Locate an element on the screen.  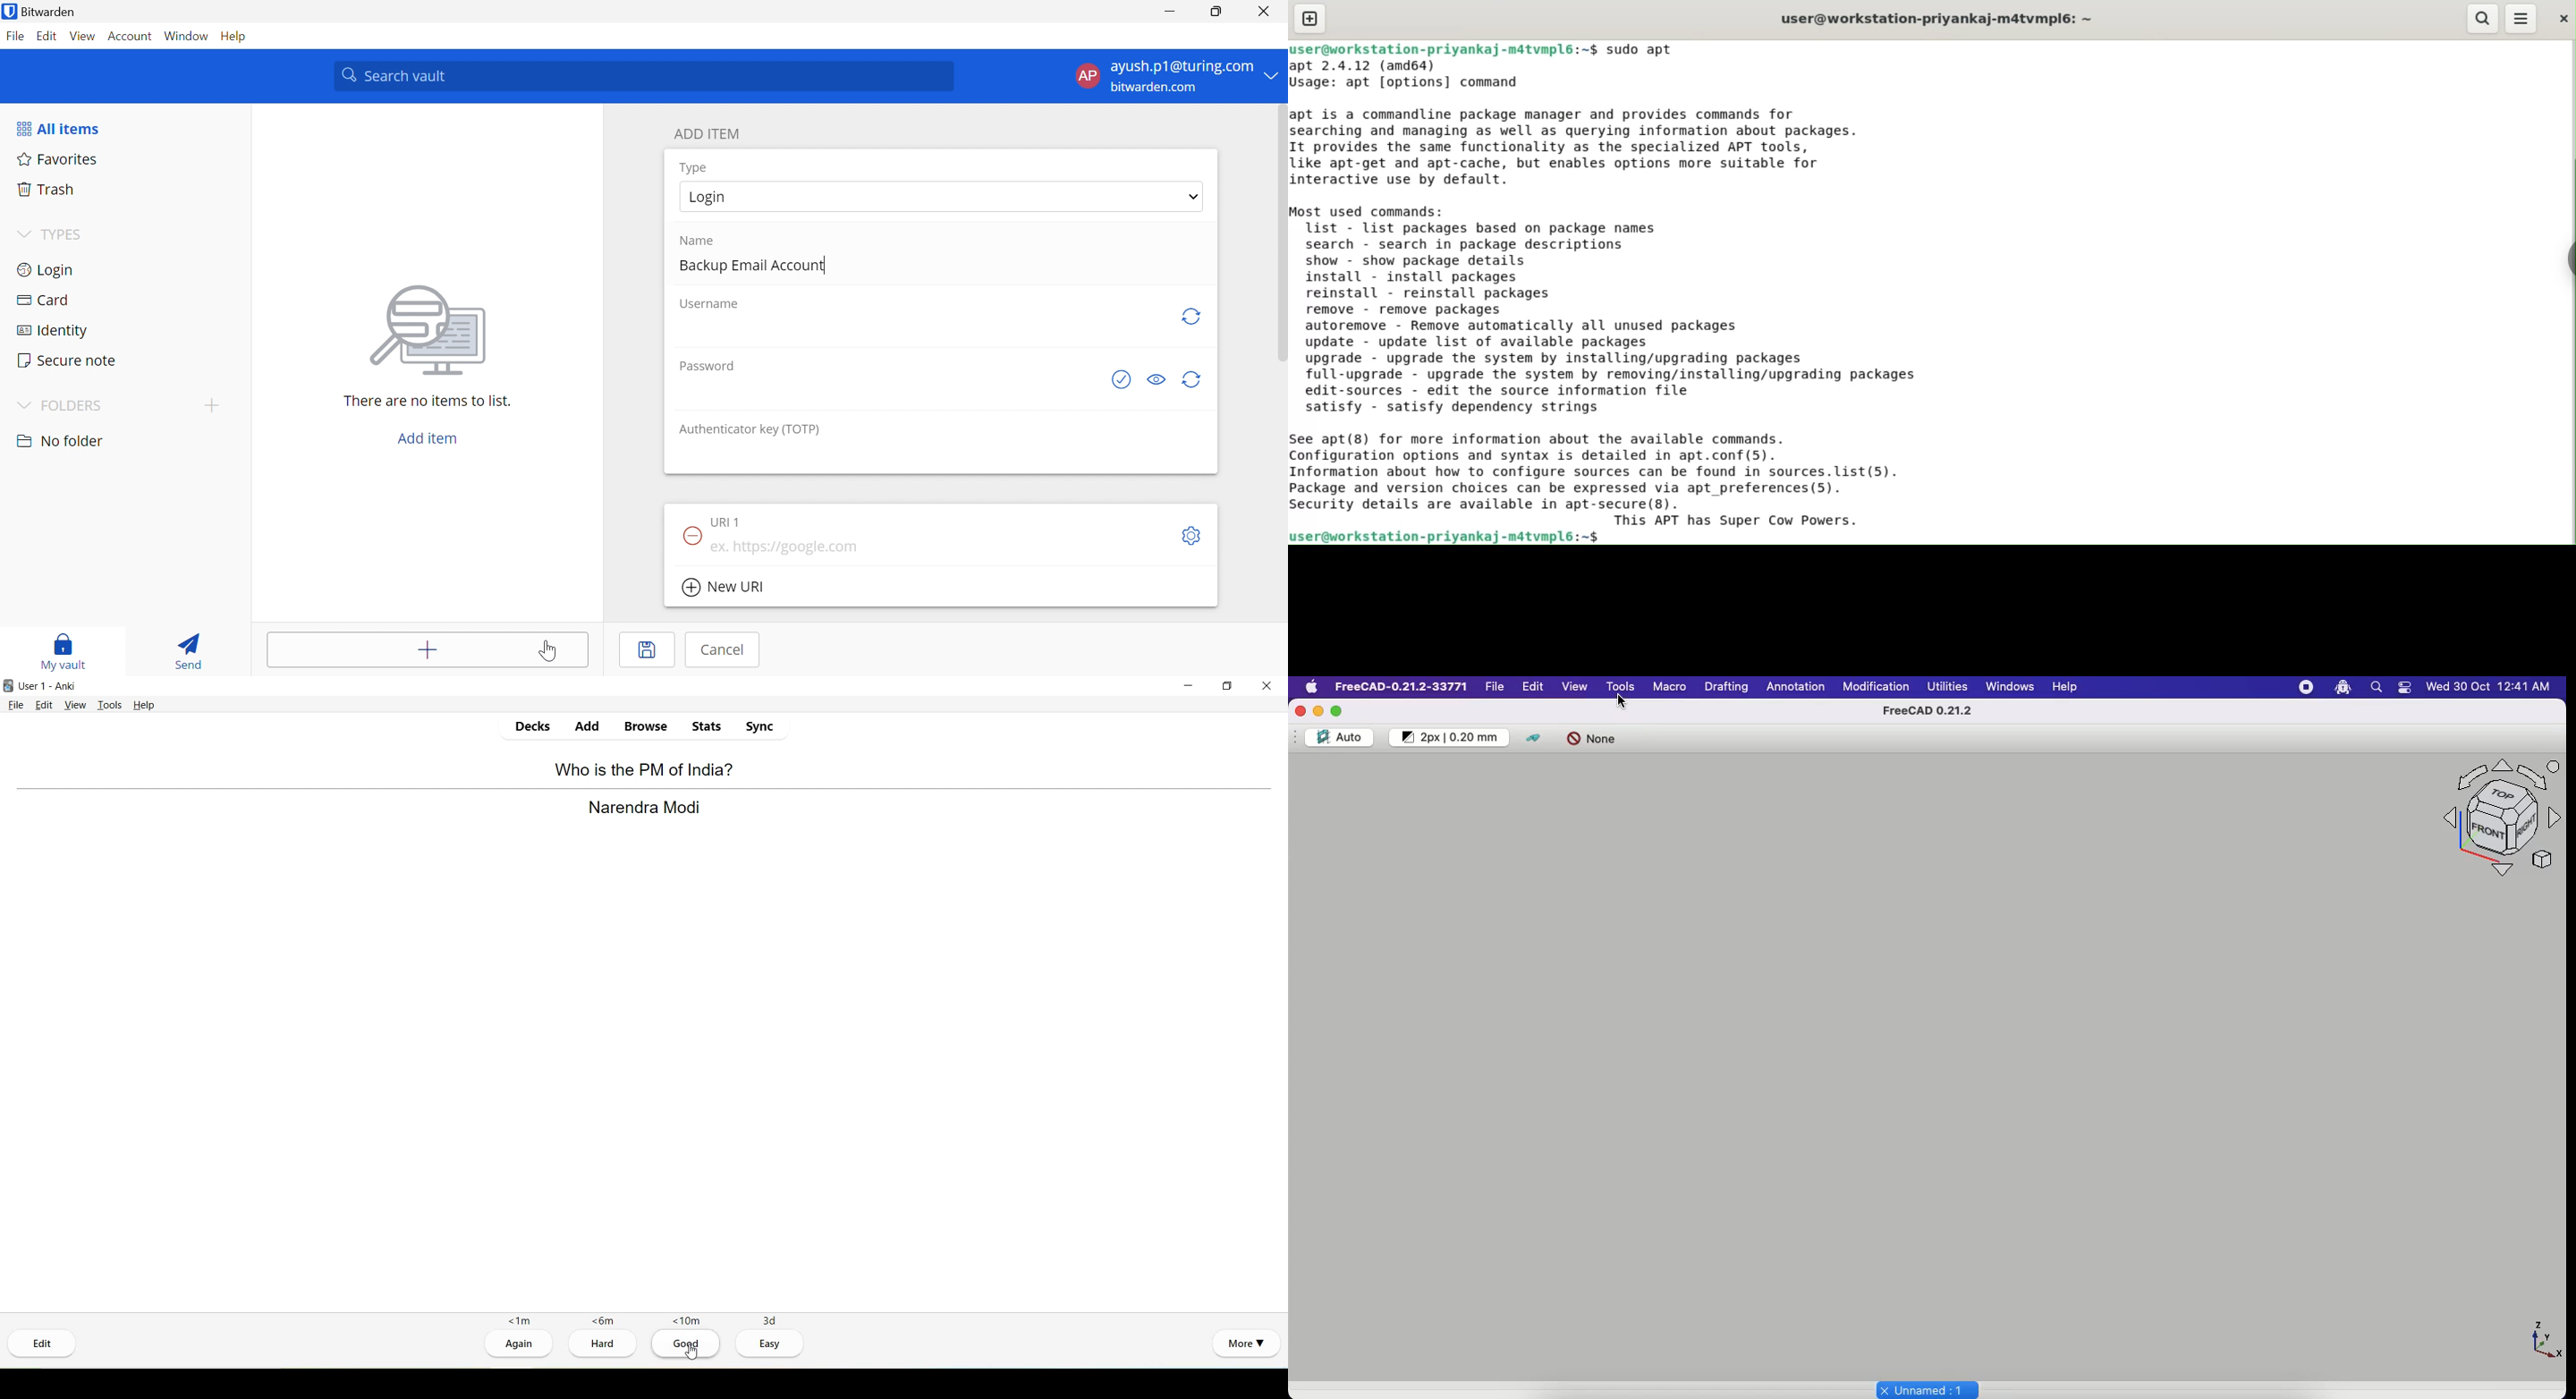
Maximize is located at coordinates (1225, 687).